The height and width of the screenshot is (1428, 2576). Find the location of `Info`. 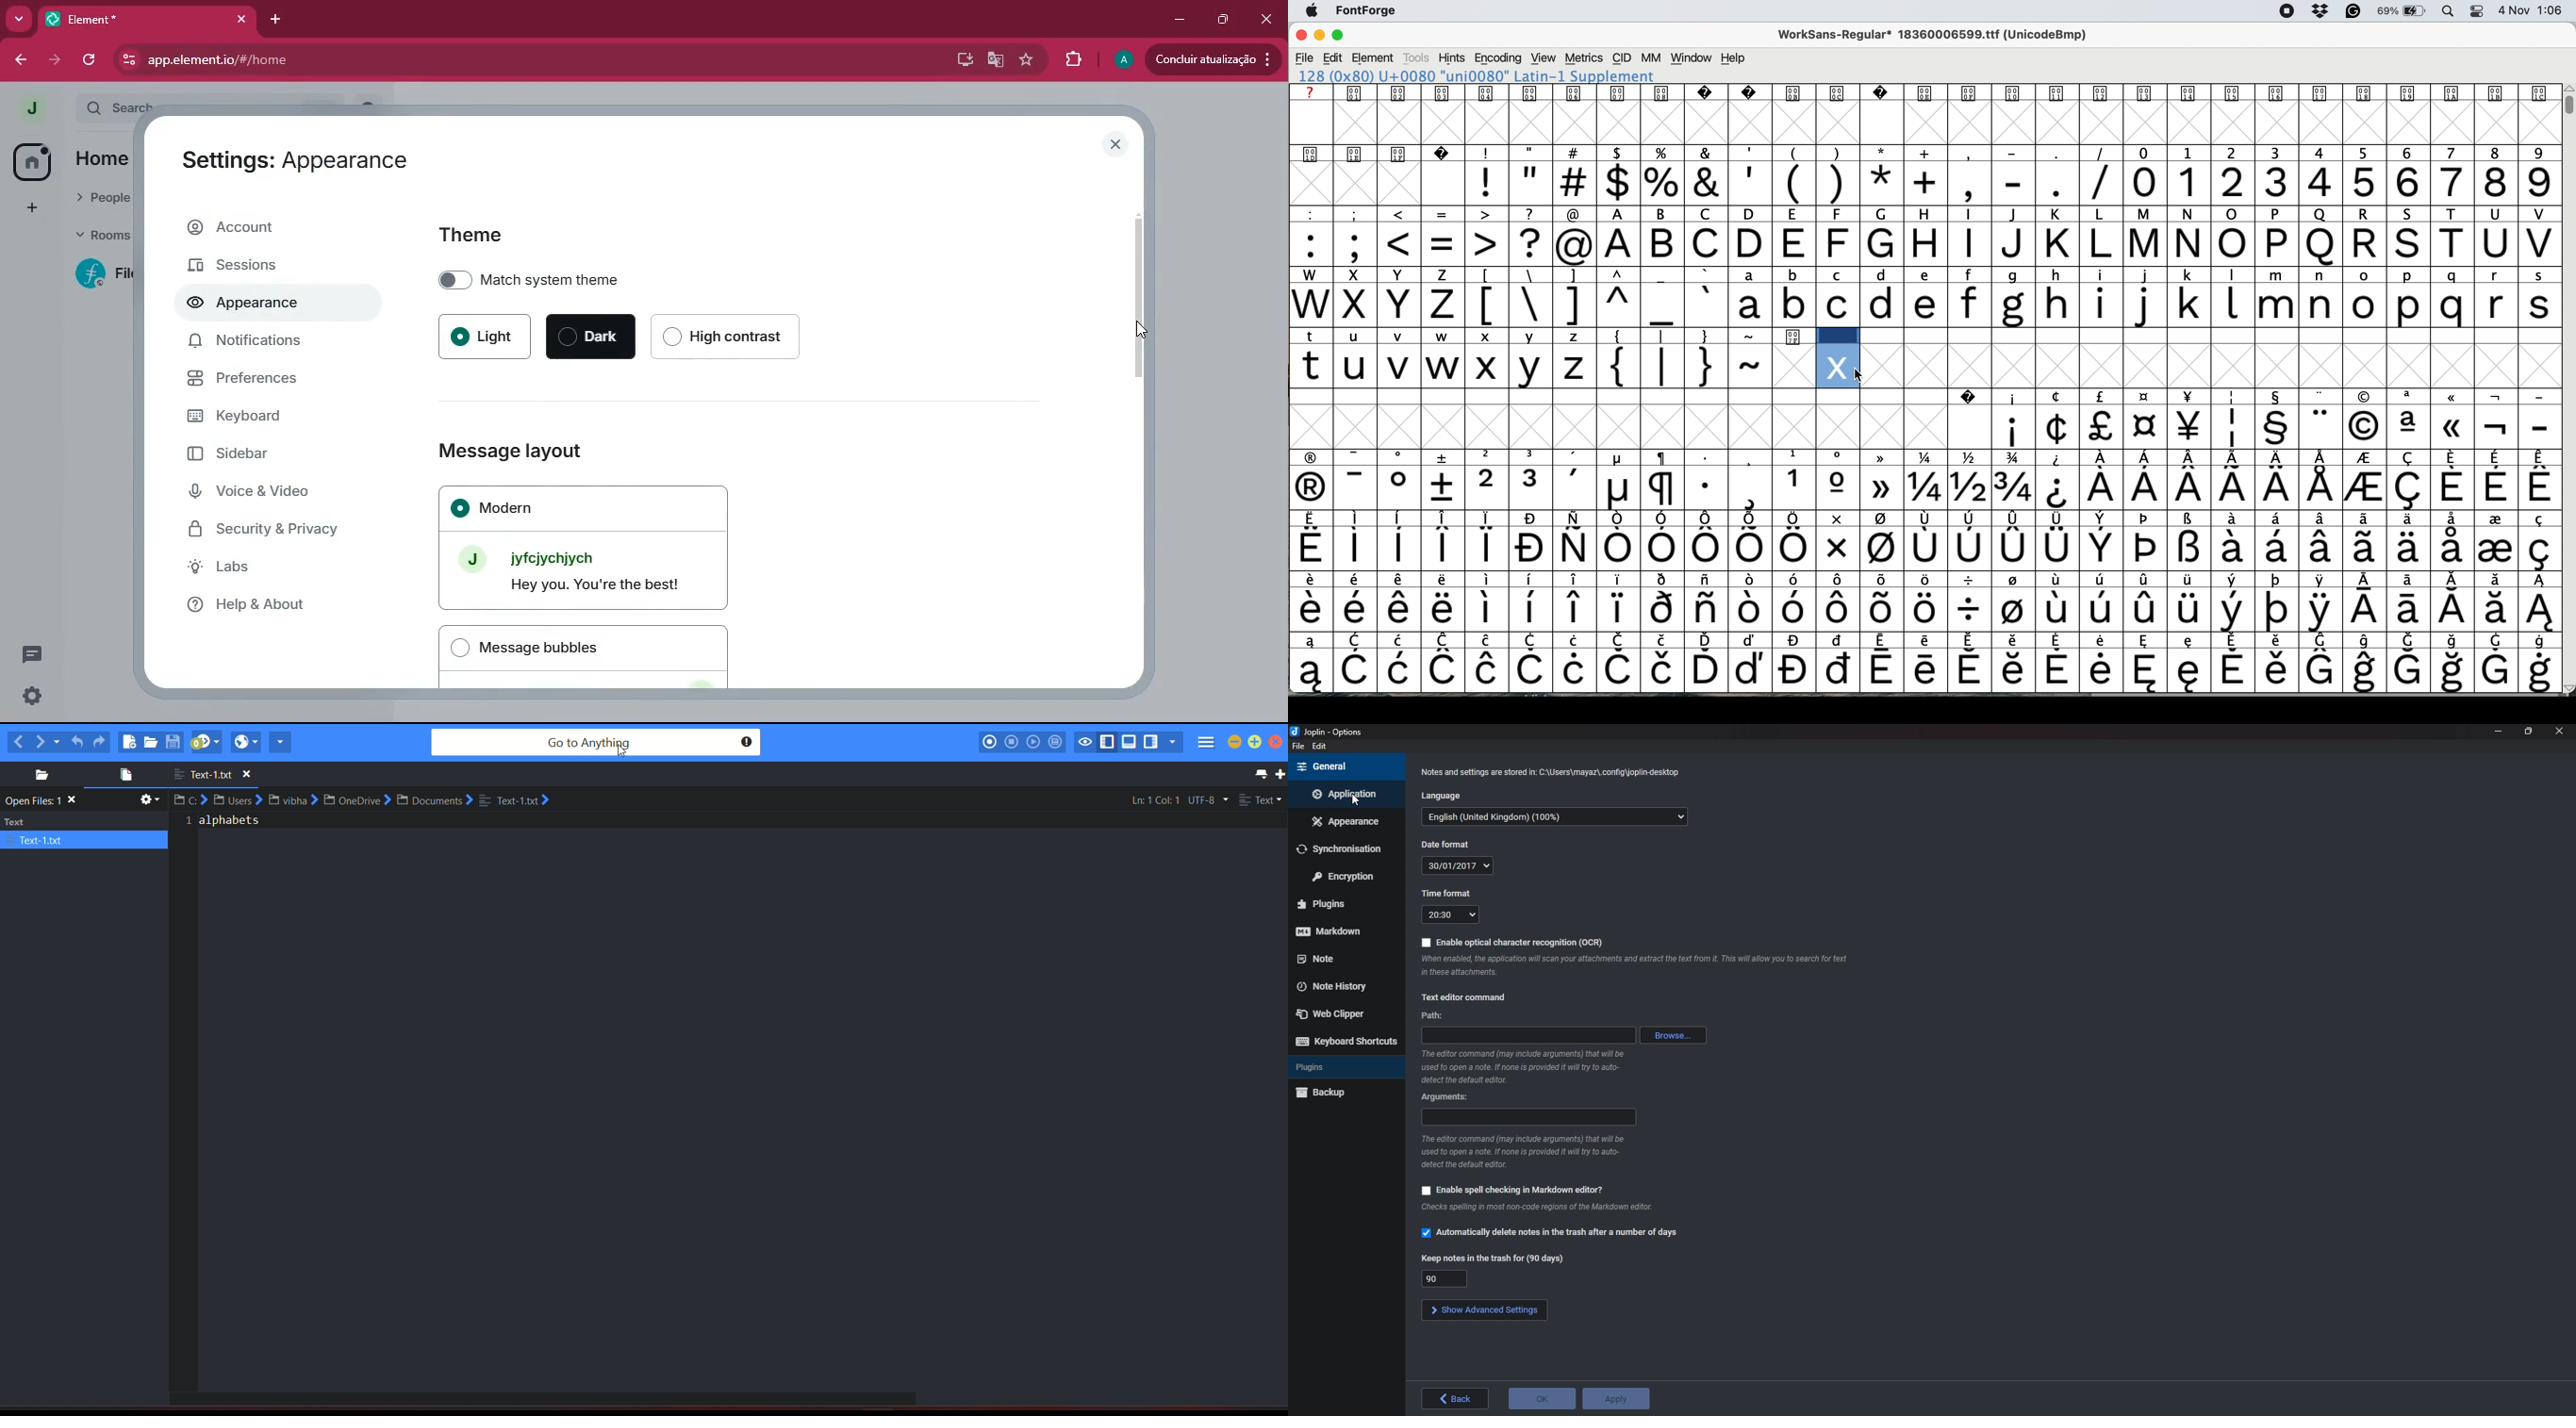

Info is located at coordinates (1528, 1153).